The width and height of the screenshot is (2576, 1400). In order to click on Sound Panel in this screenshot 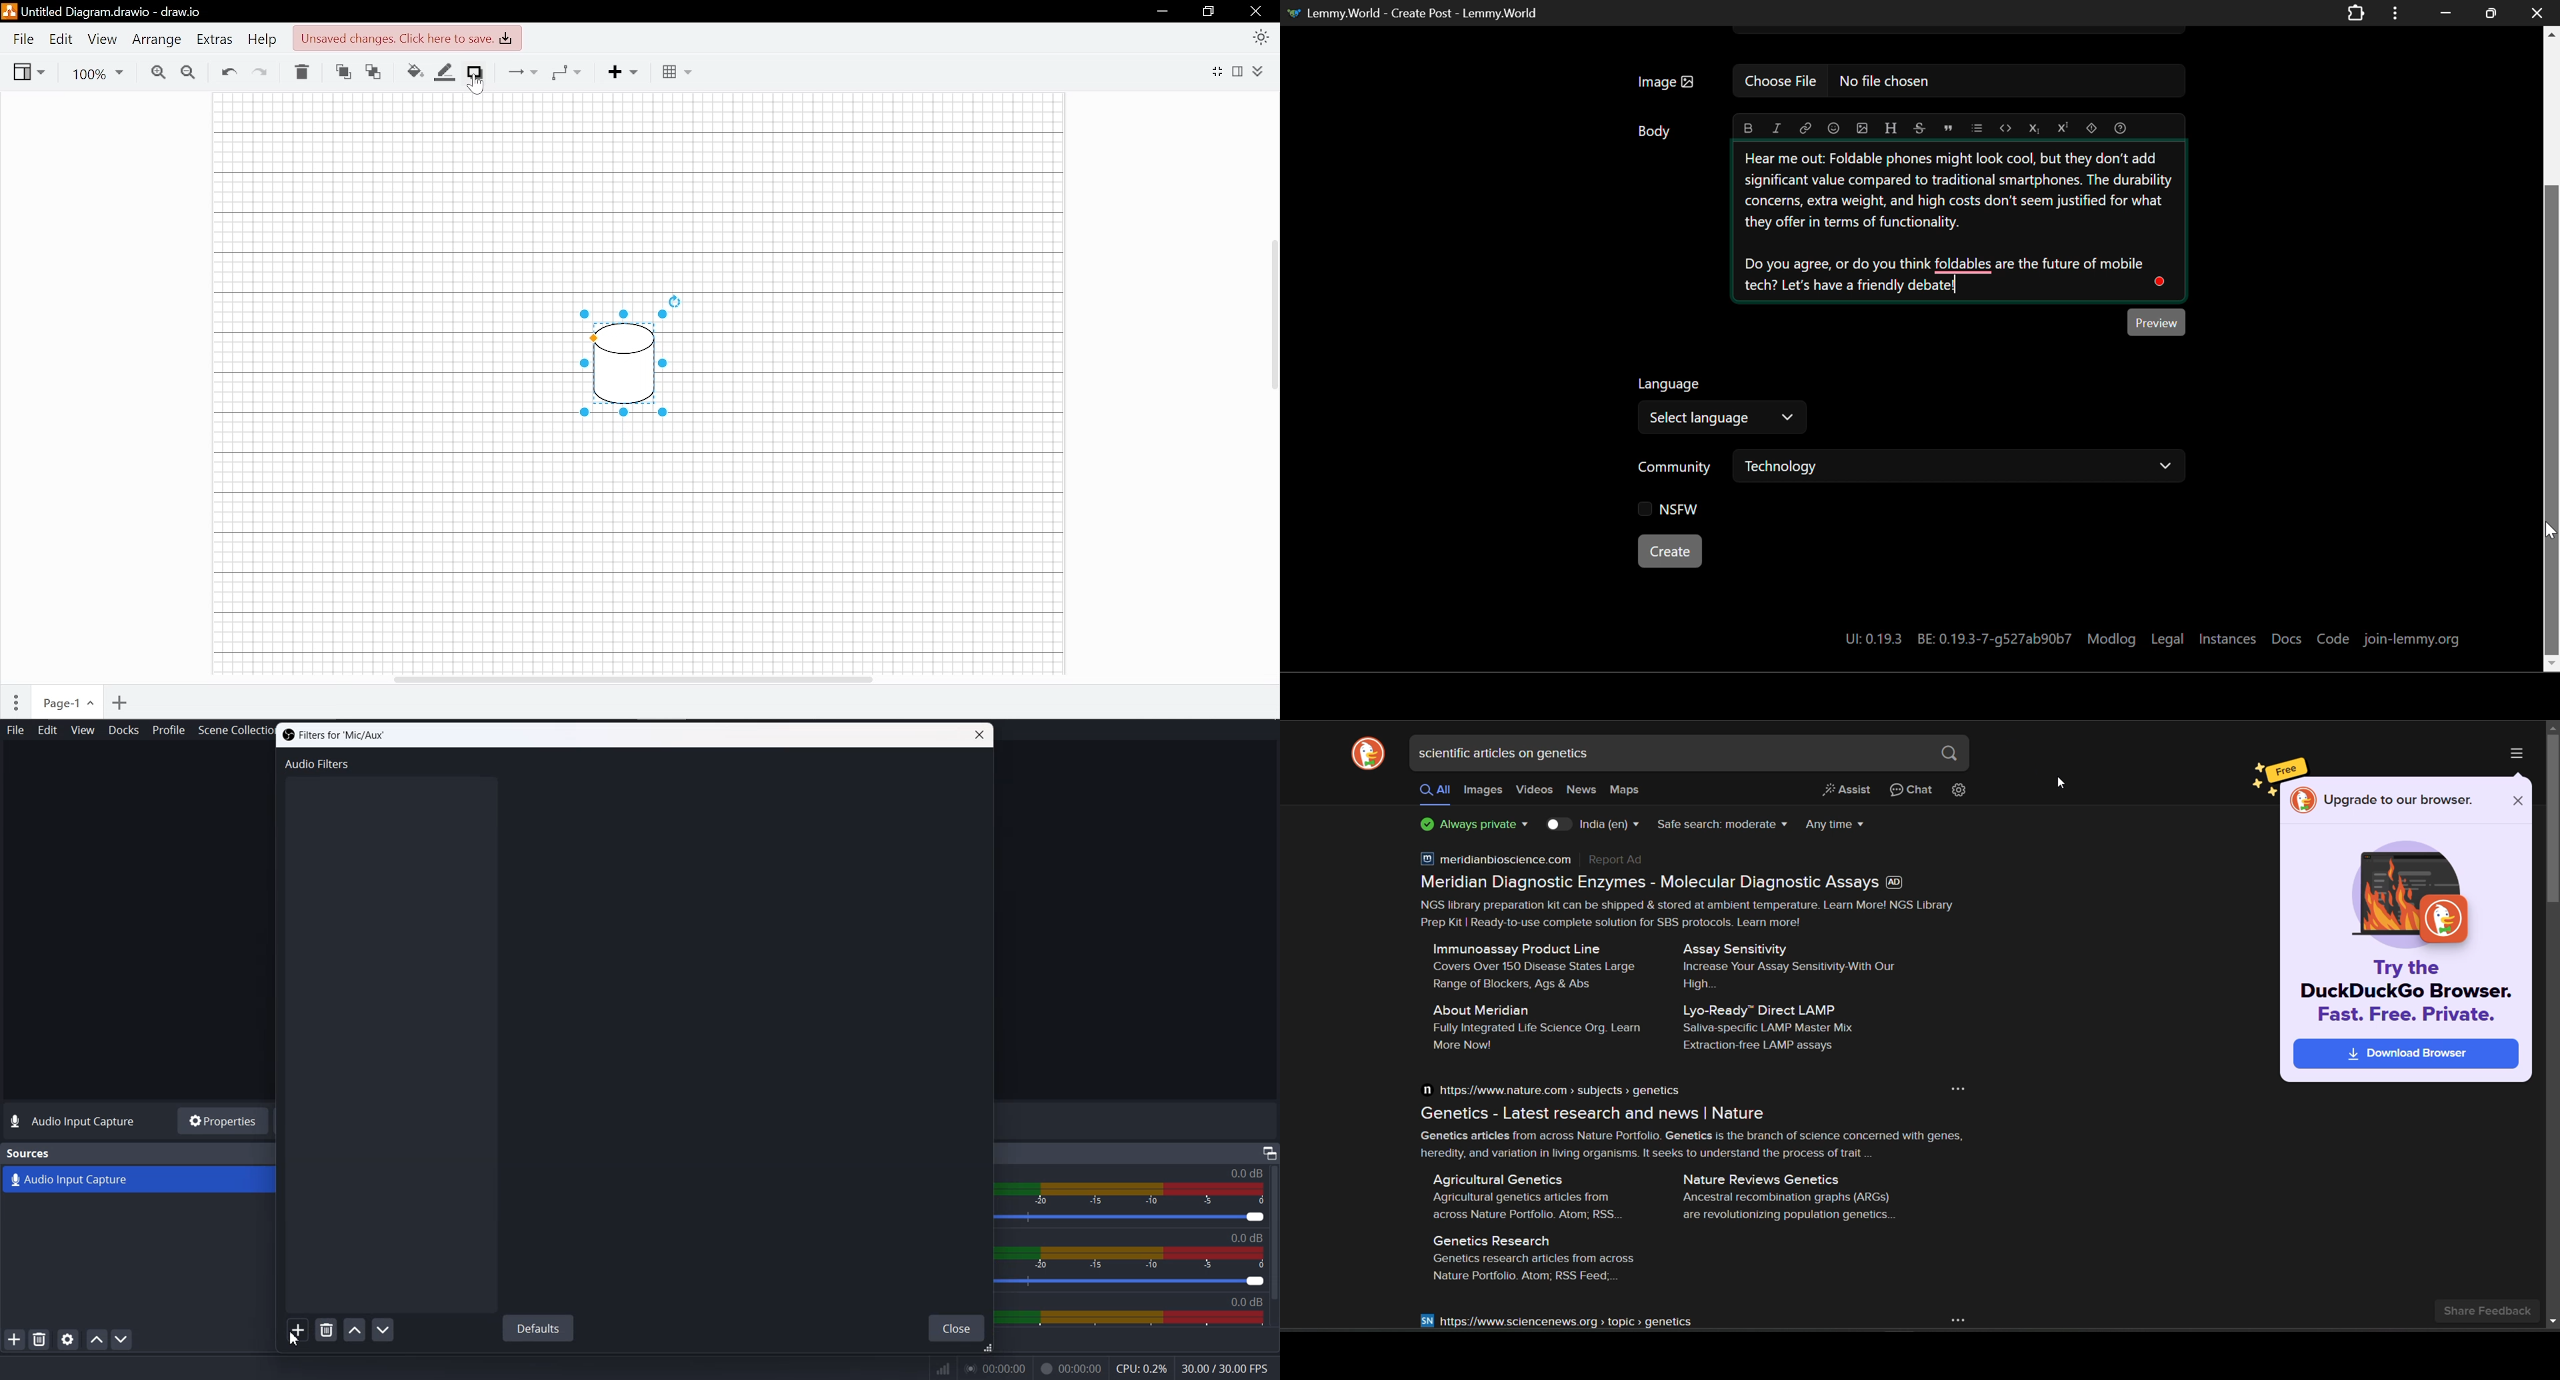, I will do `click(1131, 1319)`.